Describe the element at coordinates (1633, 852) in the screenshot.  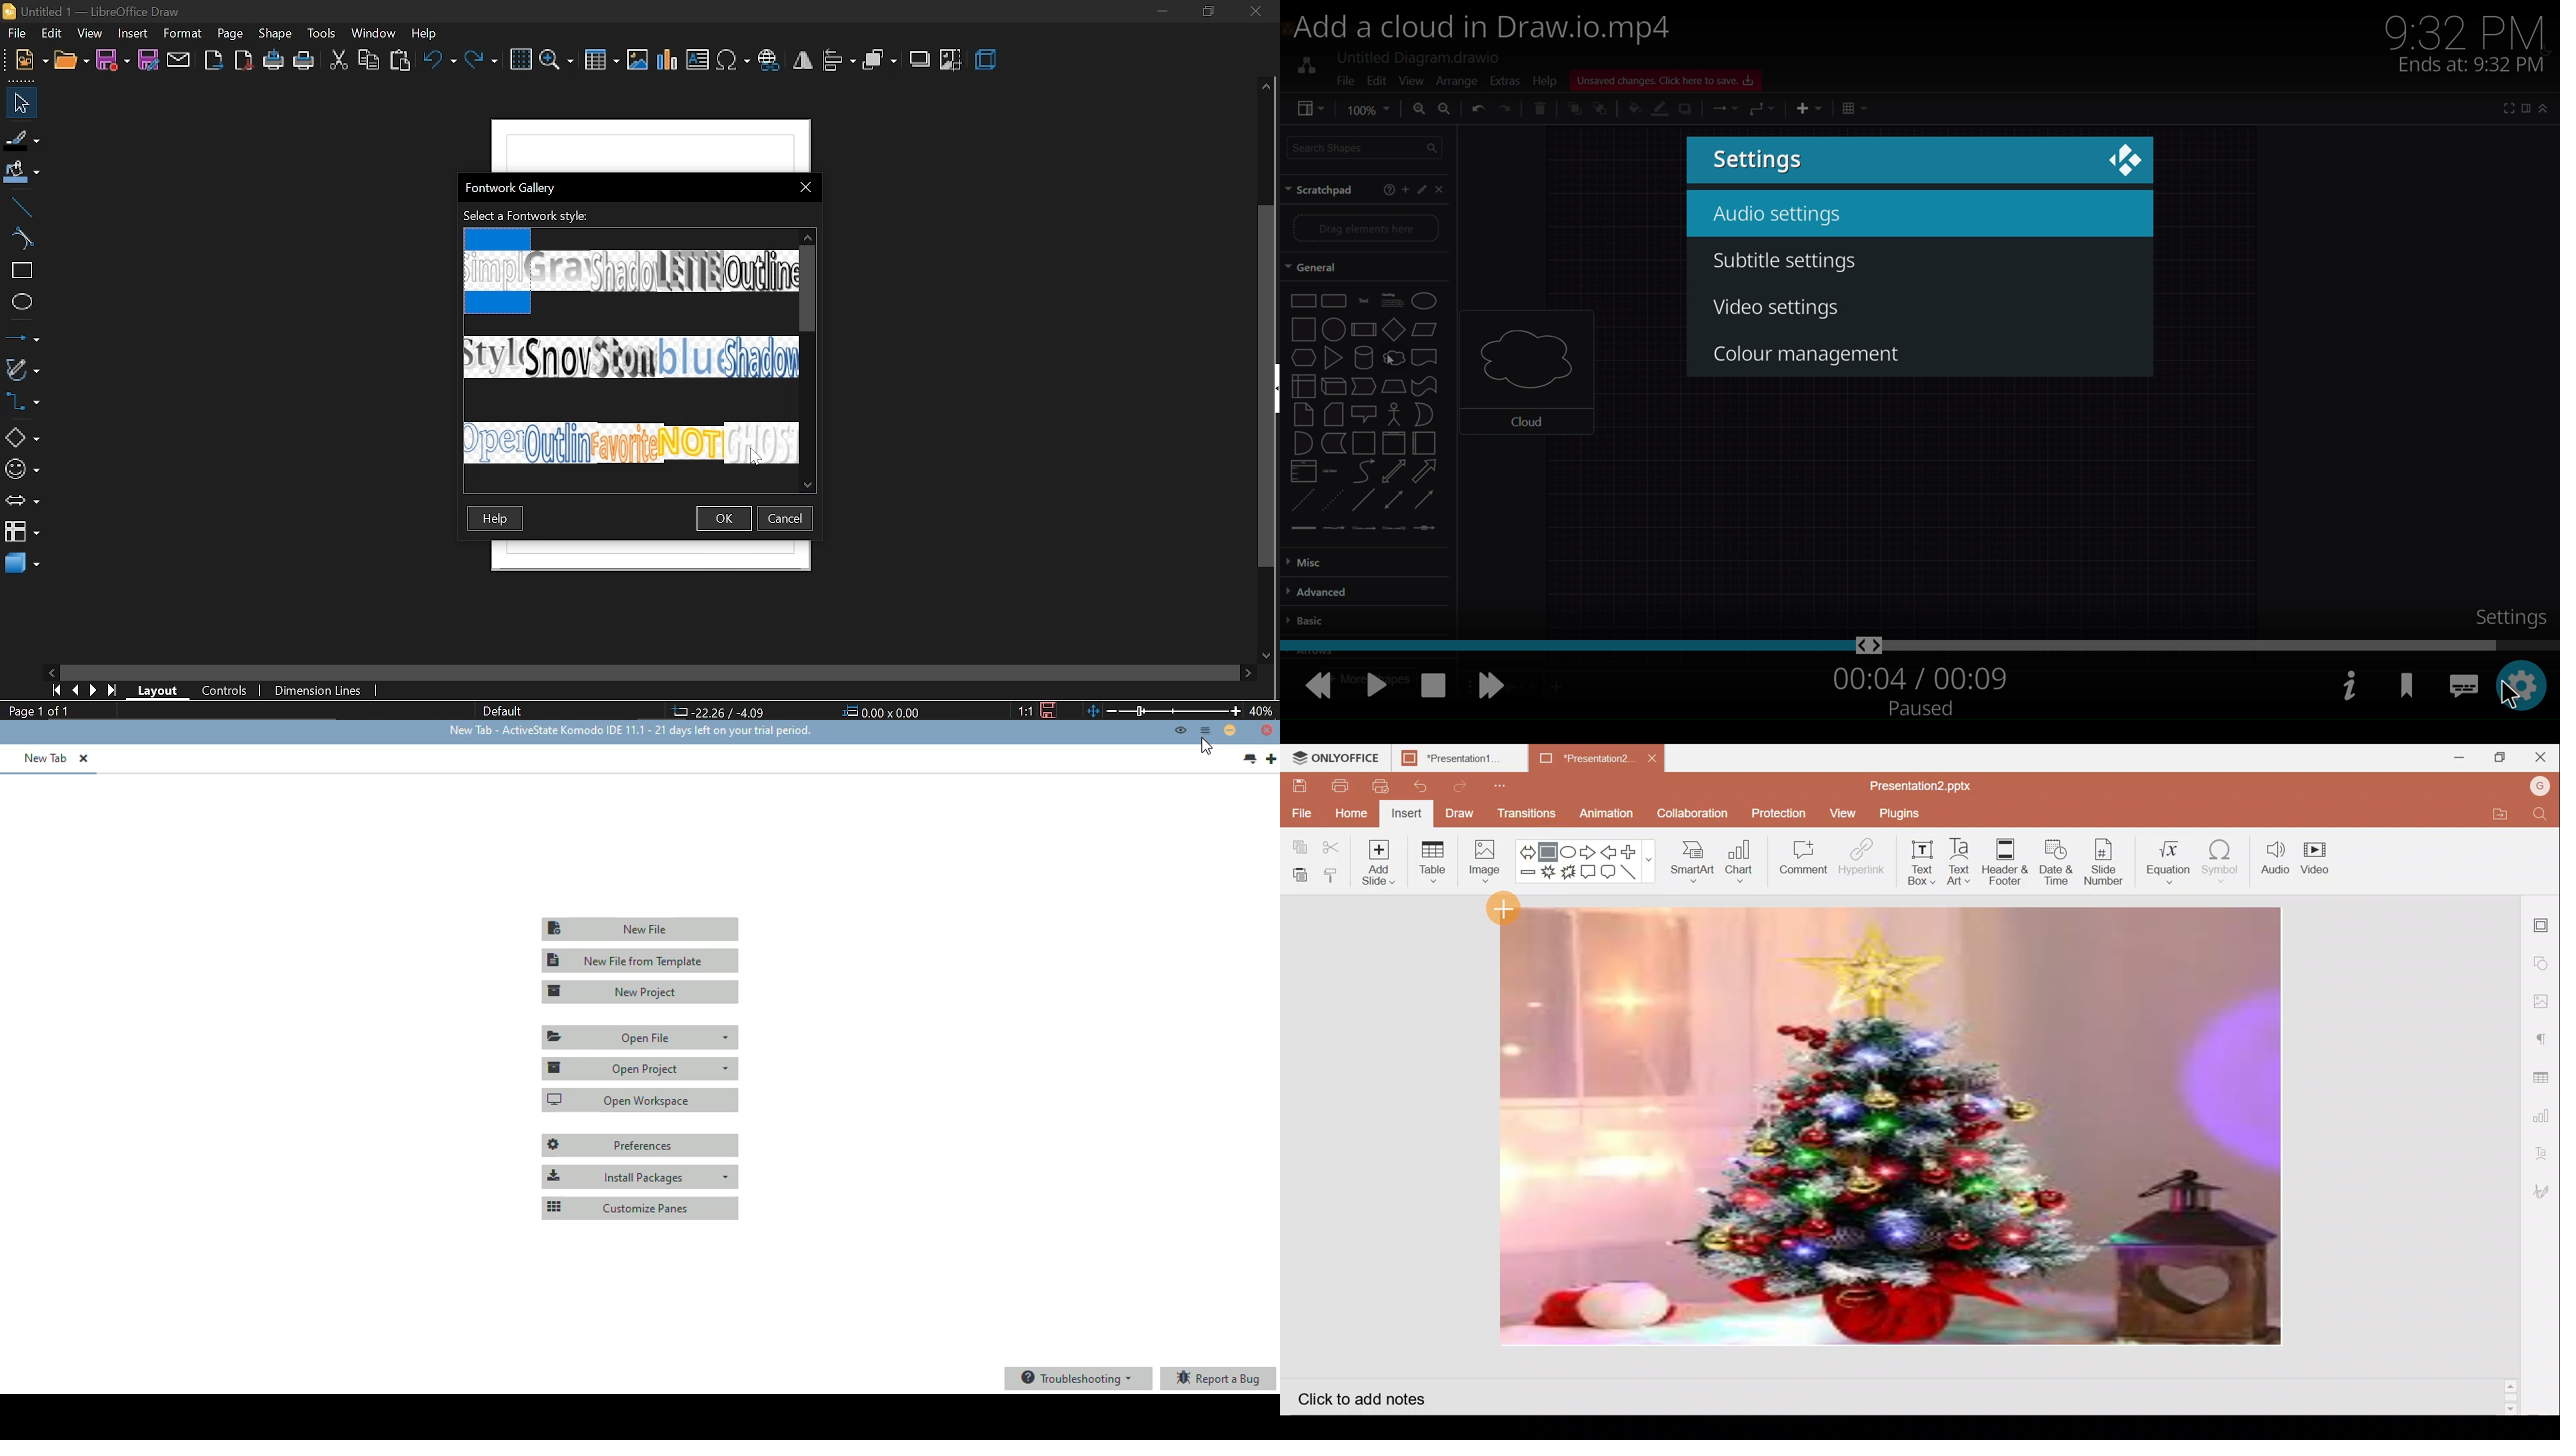
I see `Plus` at that location.